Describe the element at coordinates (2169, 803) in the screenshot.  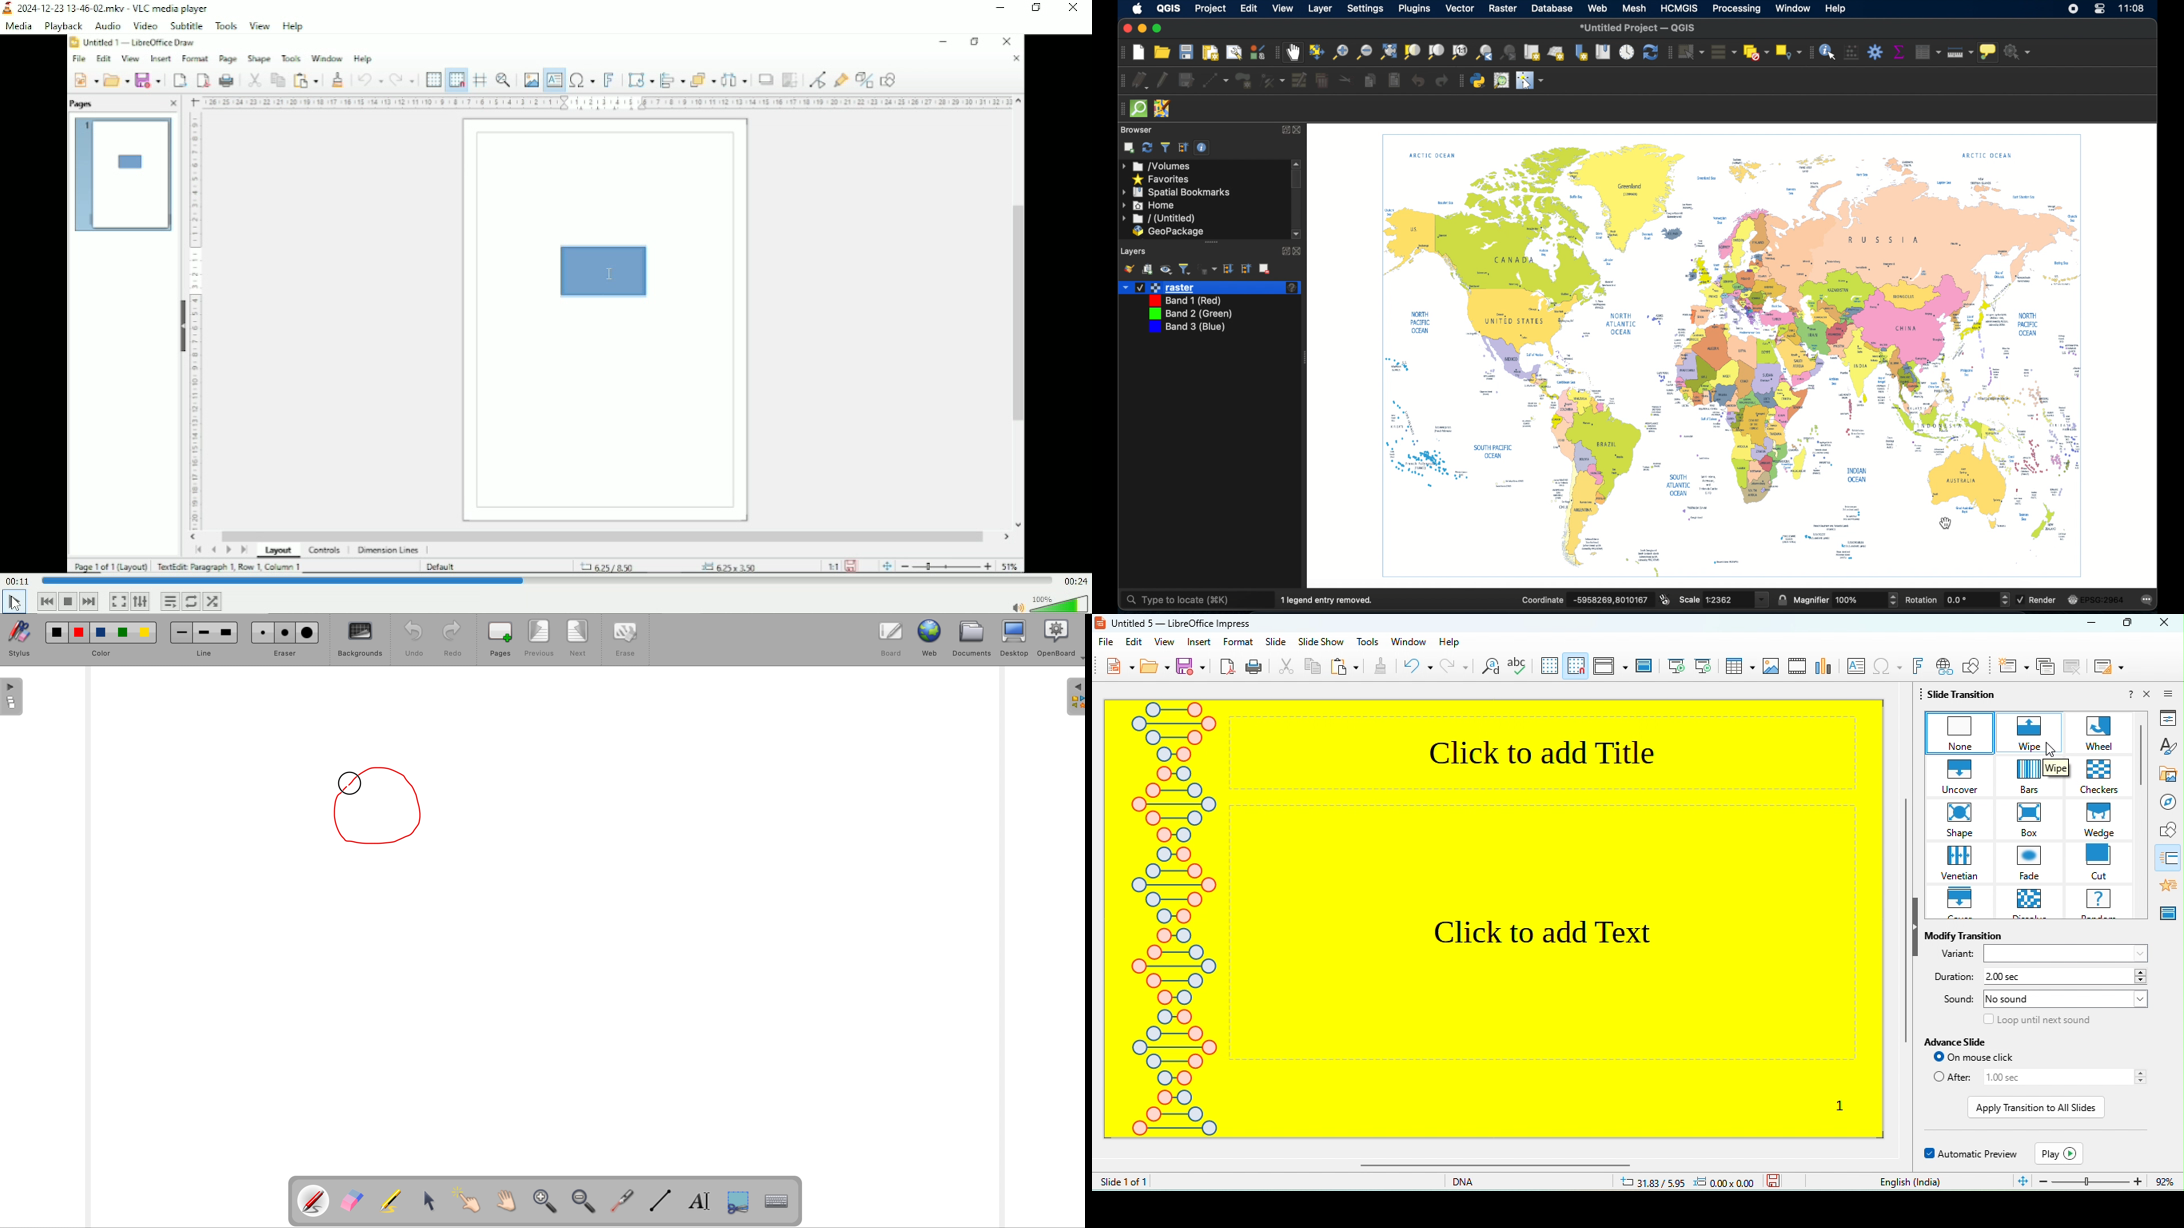
I see `navigator` at that location.